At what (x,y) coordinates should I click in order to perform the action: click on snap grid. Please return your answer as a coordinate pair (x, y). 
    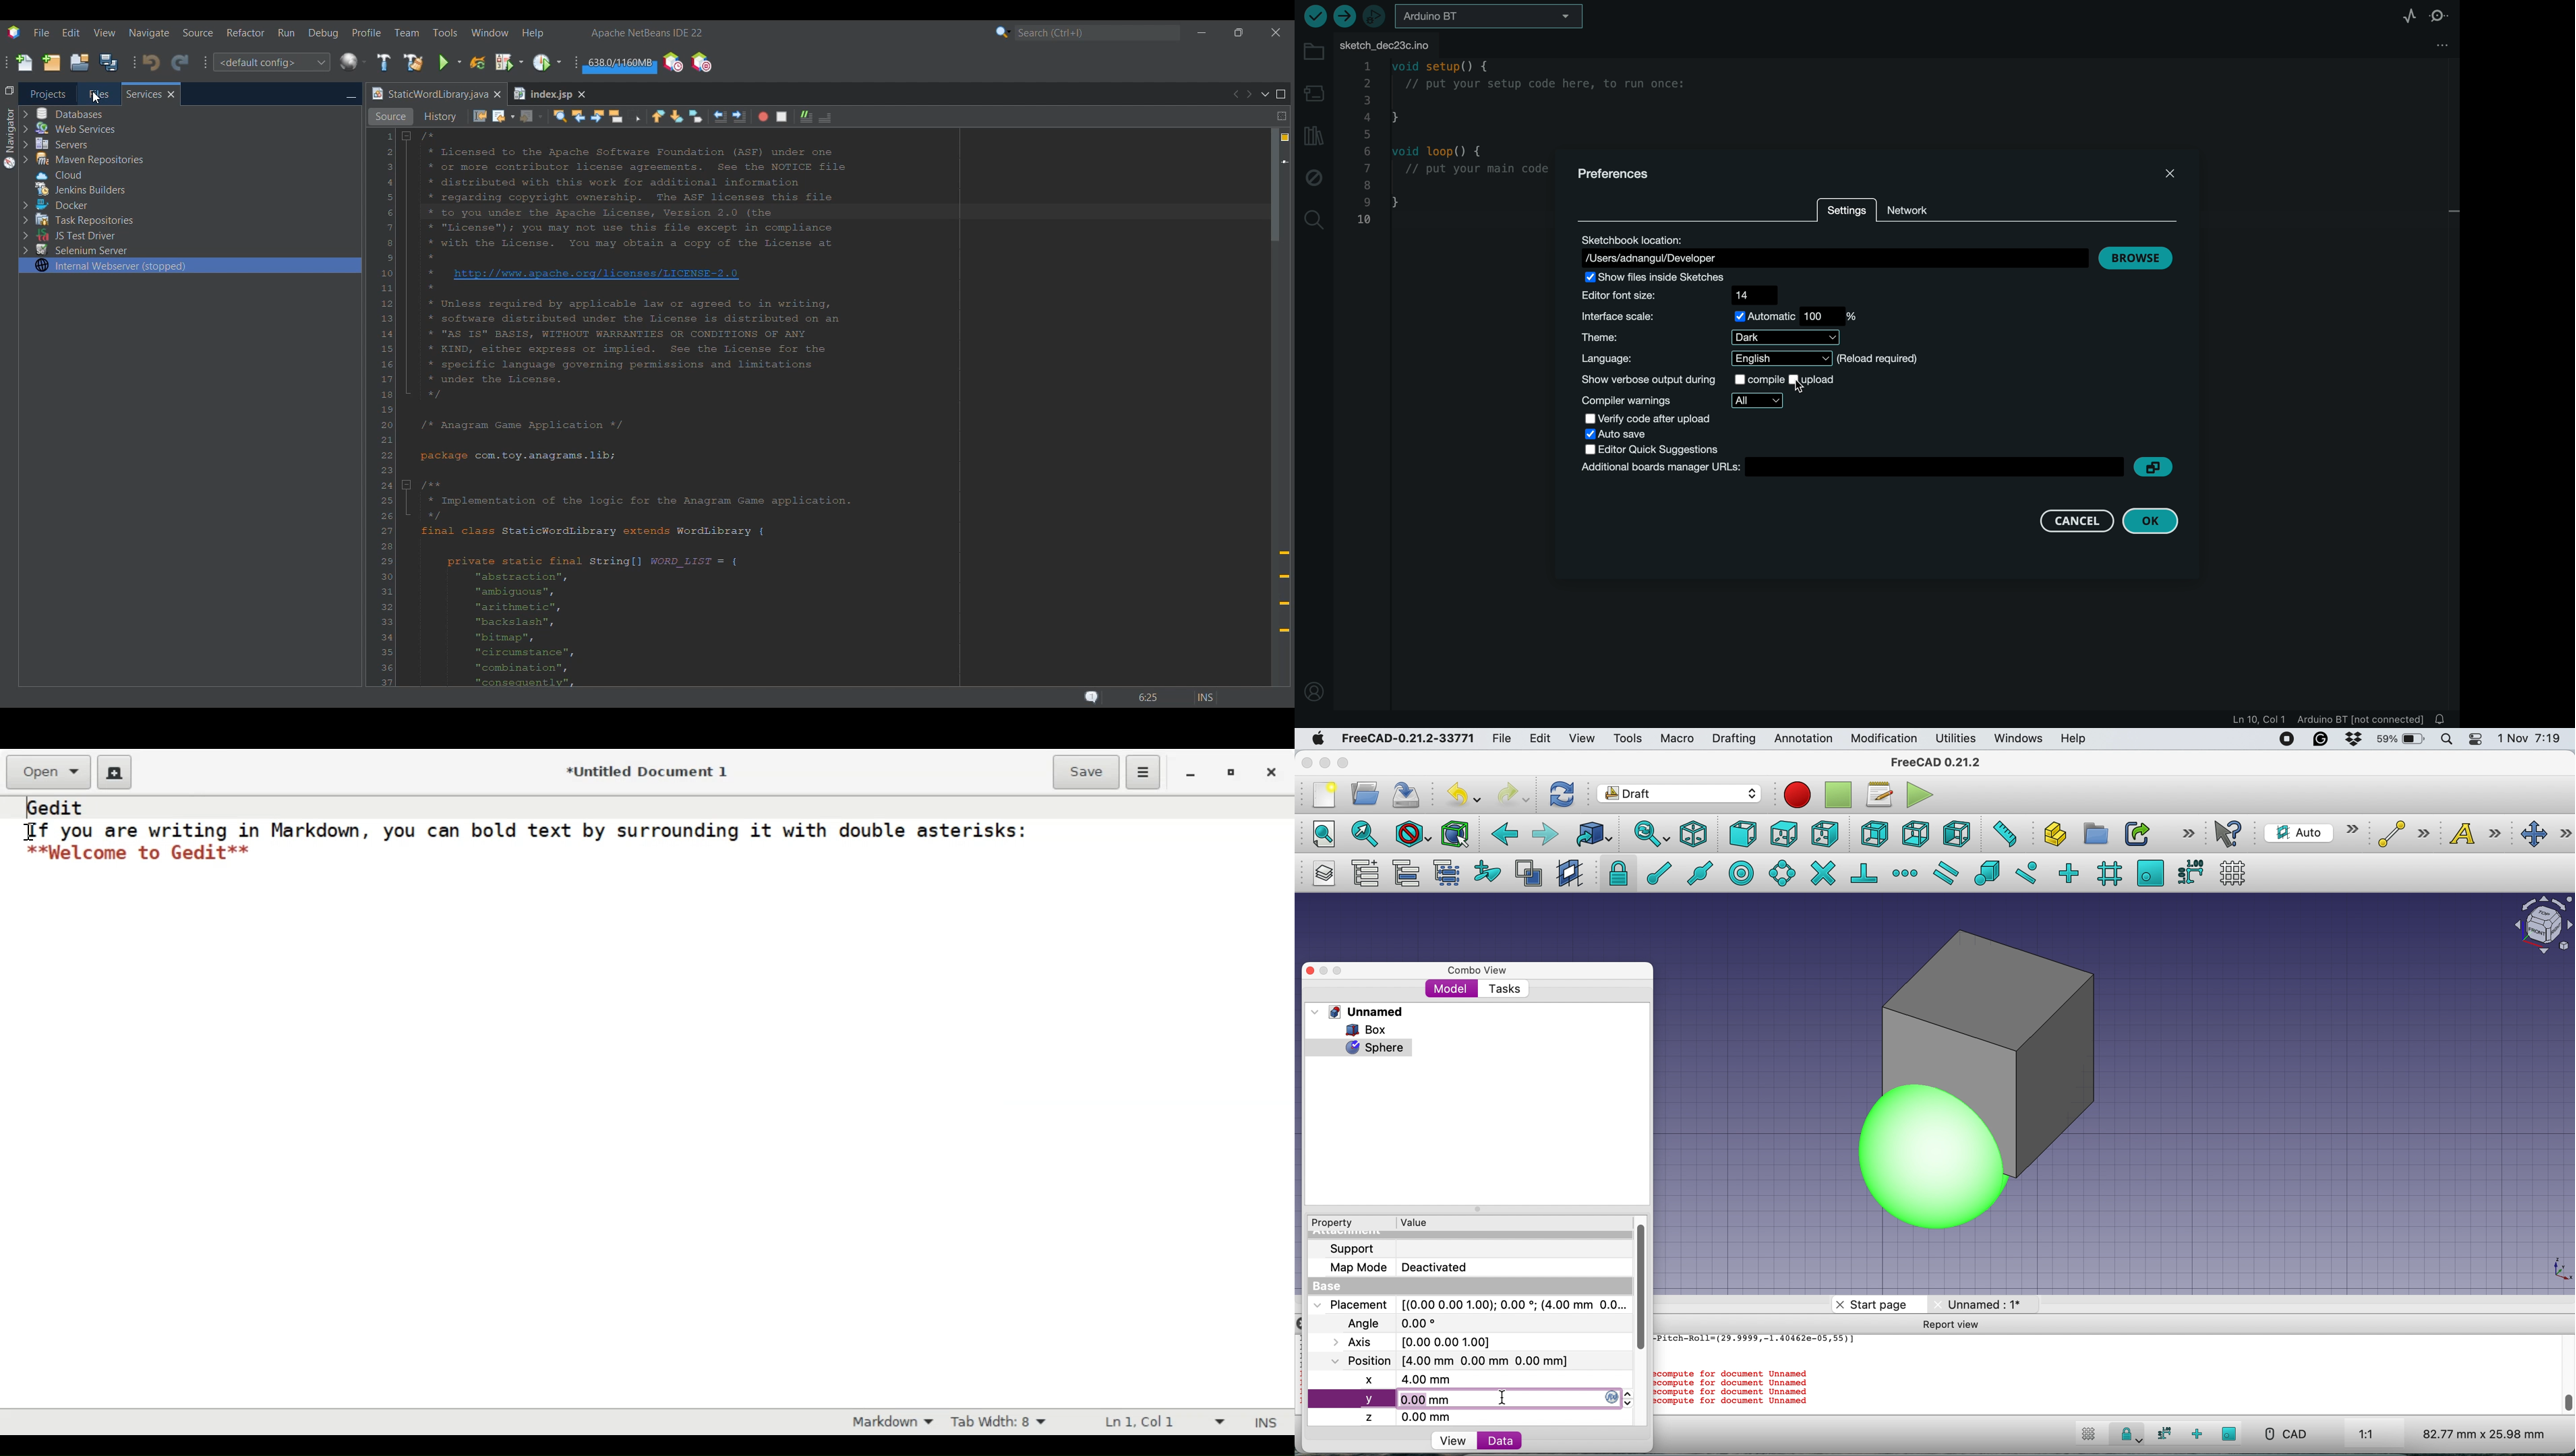
    Looking at the image, I should click on (2108, 873).